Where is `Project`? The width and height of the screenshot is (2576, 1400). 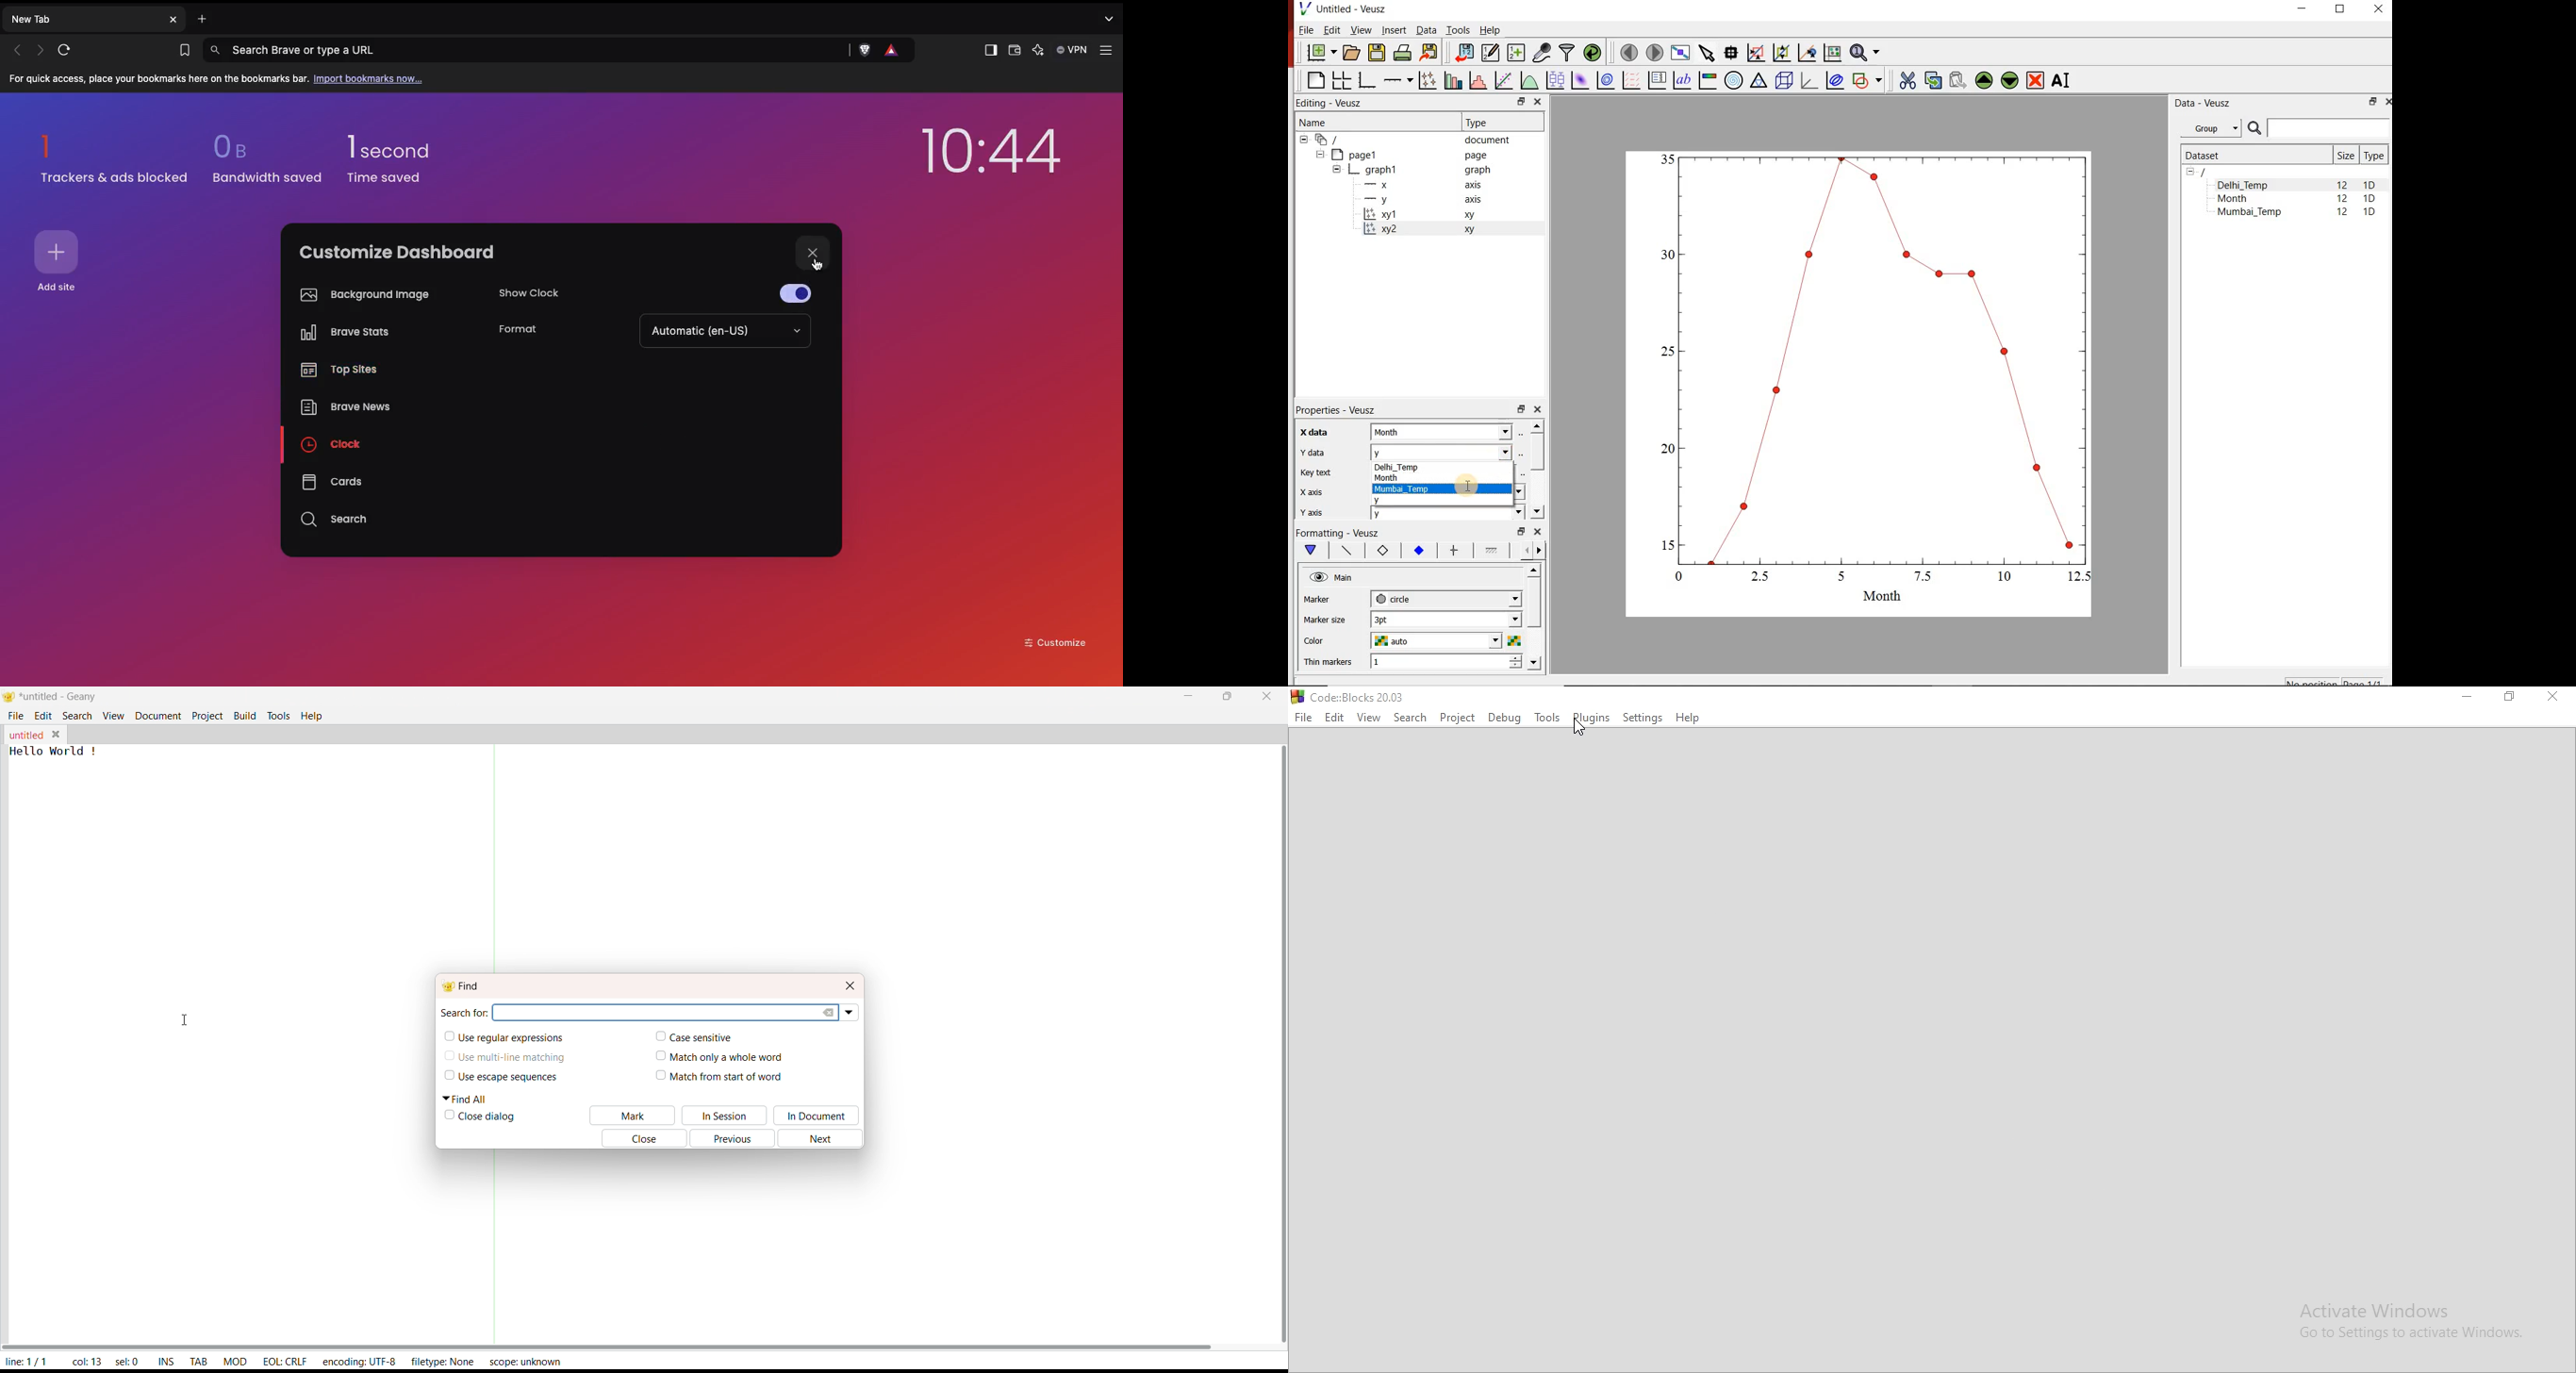
Project is located at coordinates (207, 717).